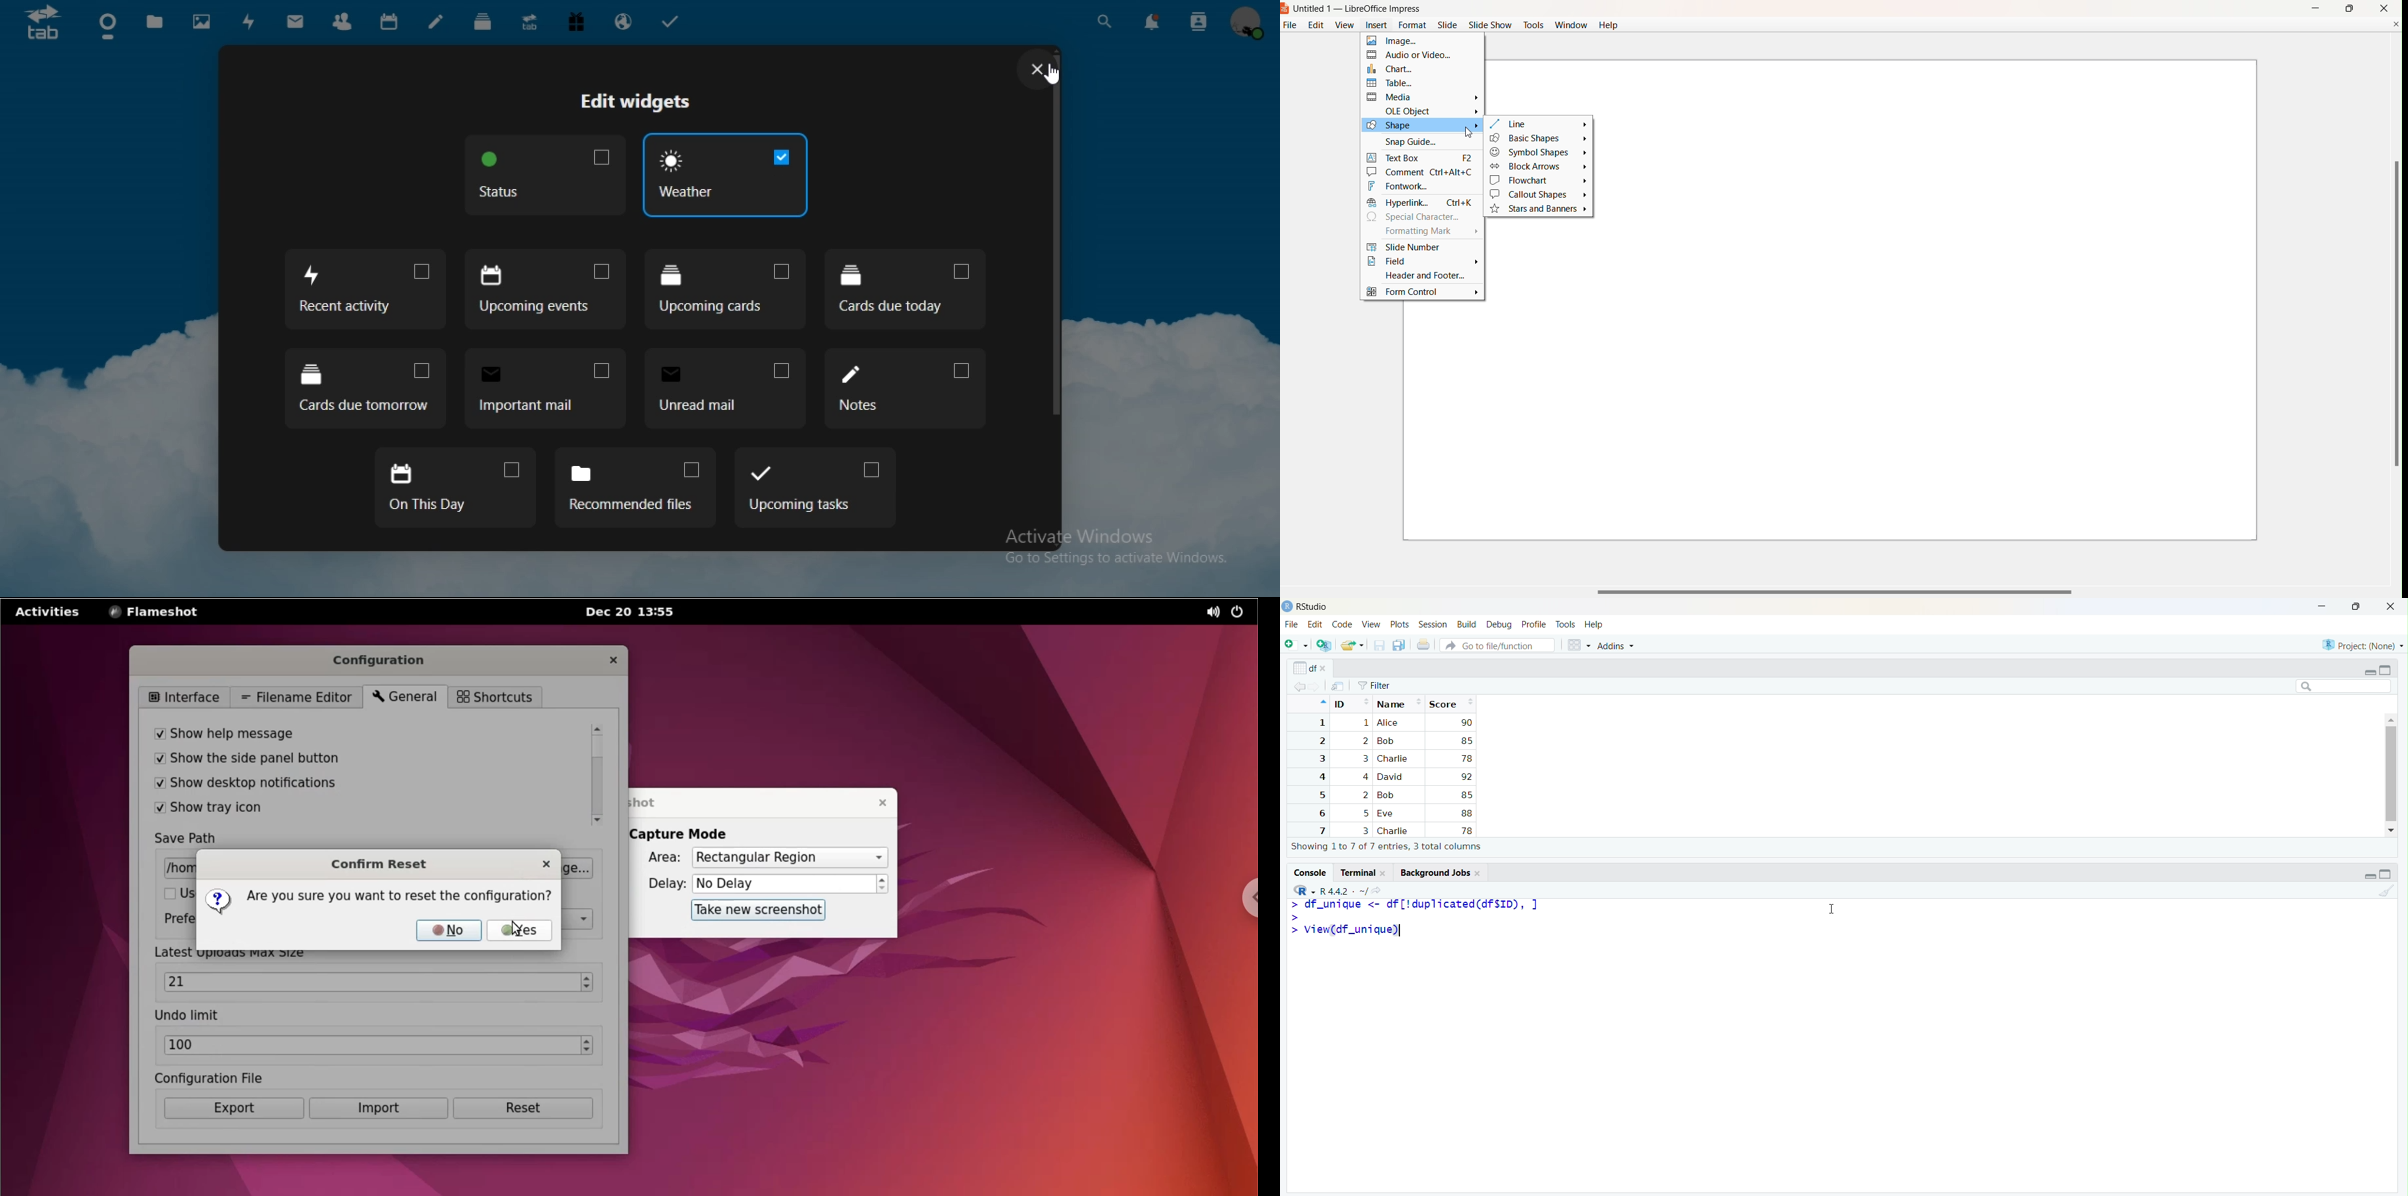 This screenshot has height=1204, width=2408. I want to click on sound options, so click(1208, 612).